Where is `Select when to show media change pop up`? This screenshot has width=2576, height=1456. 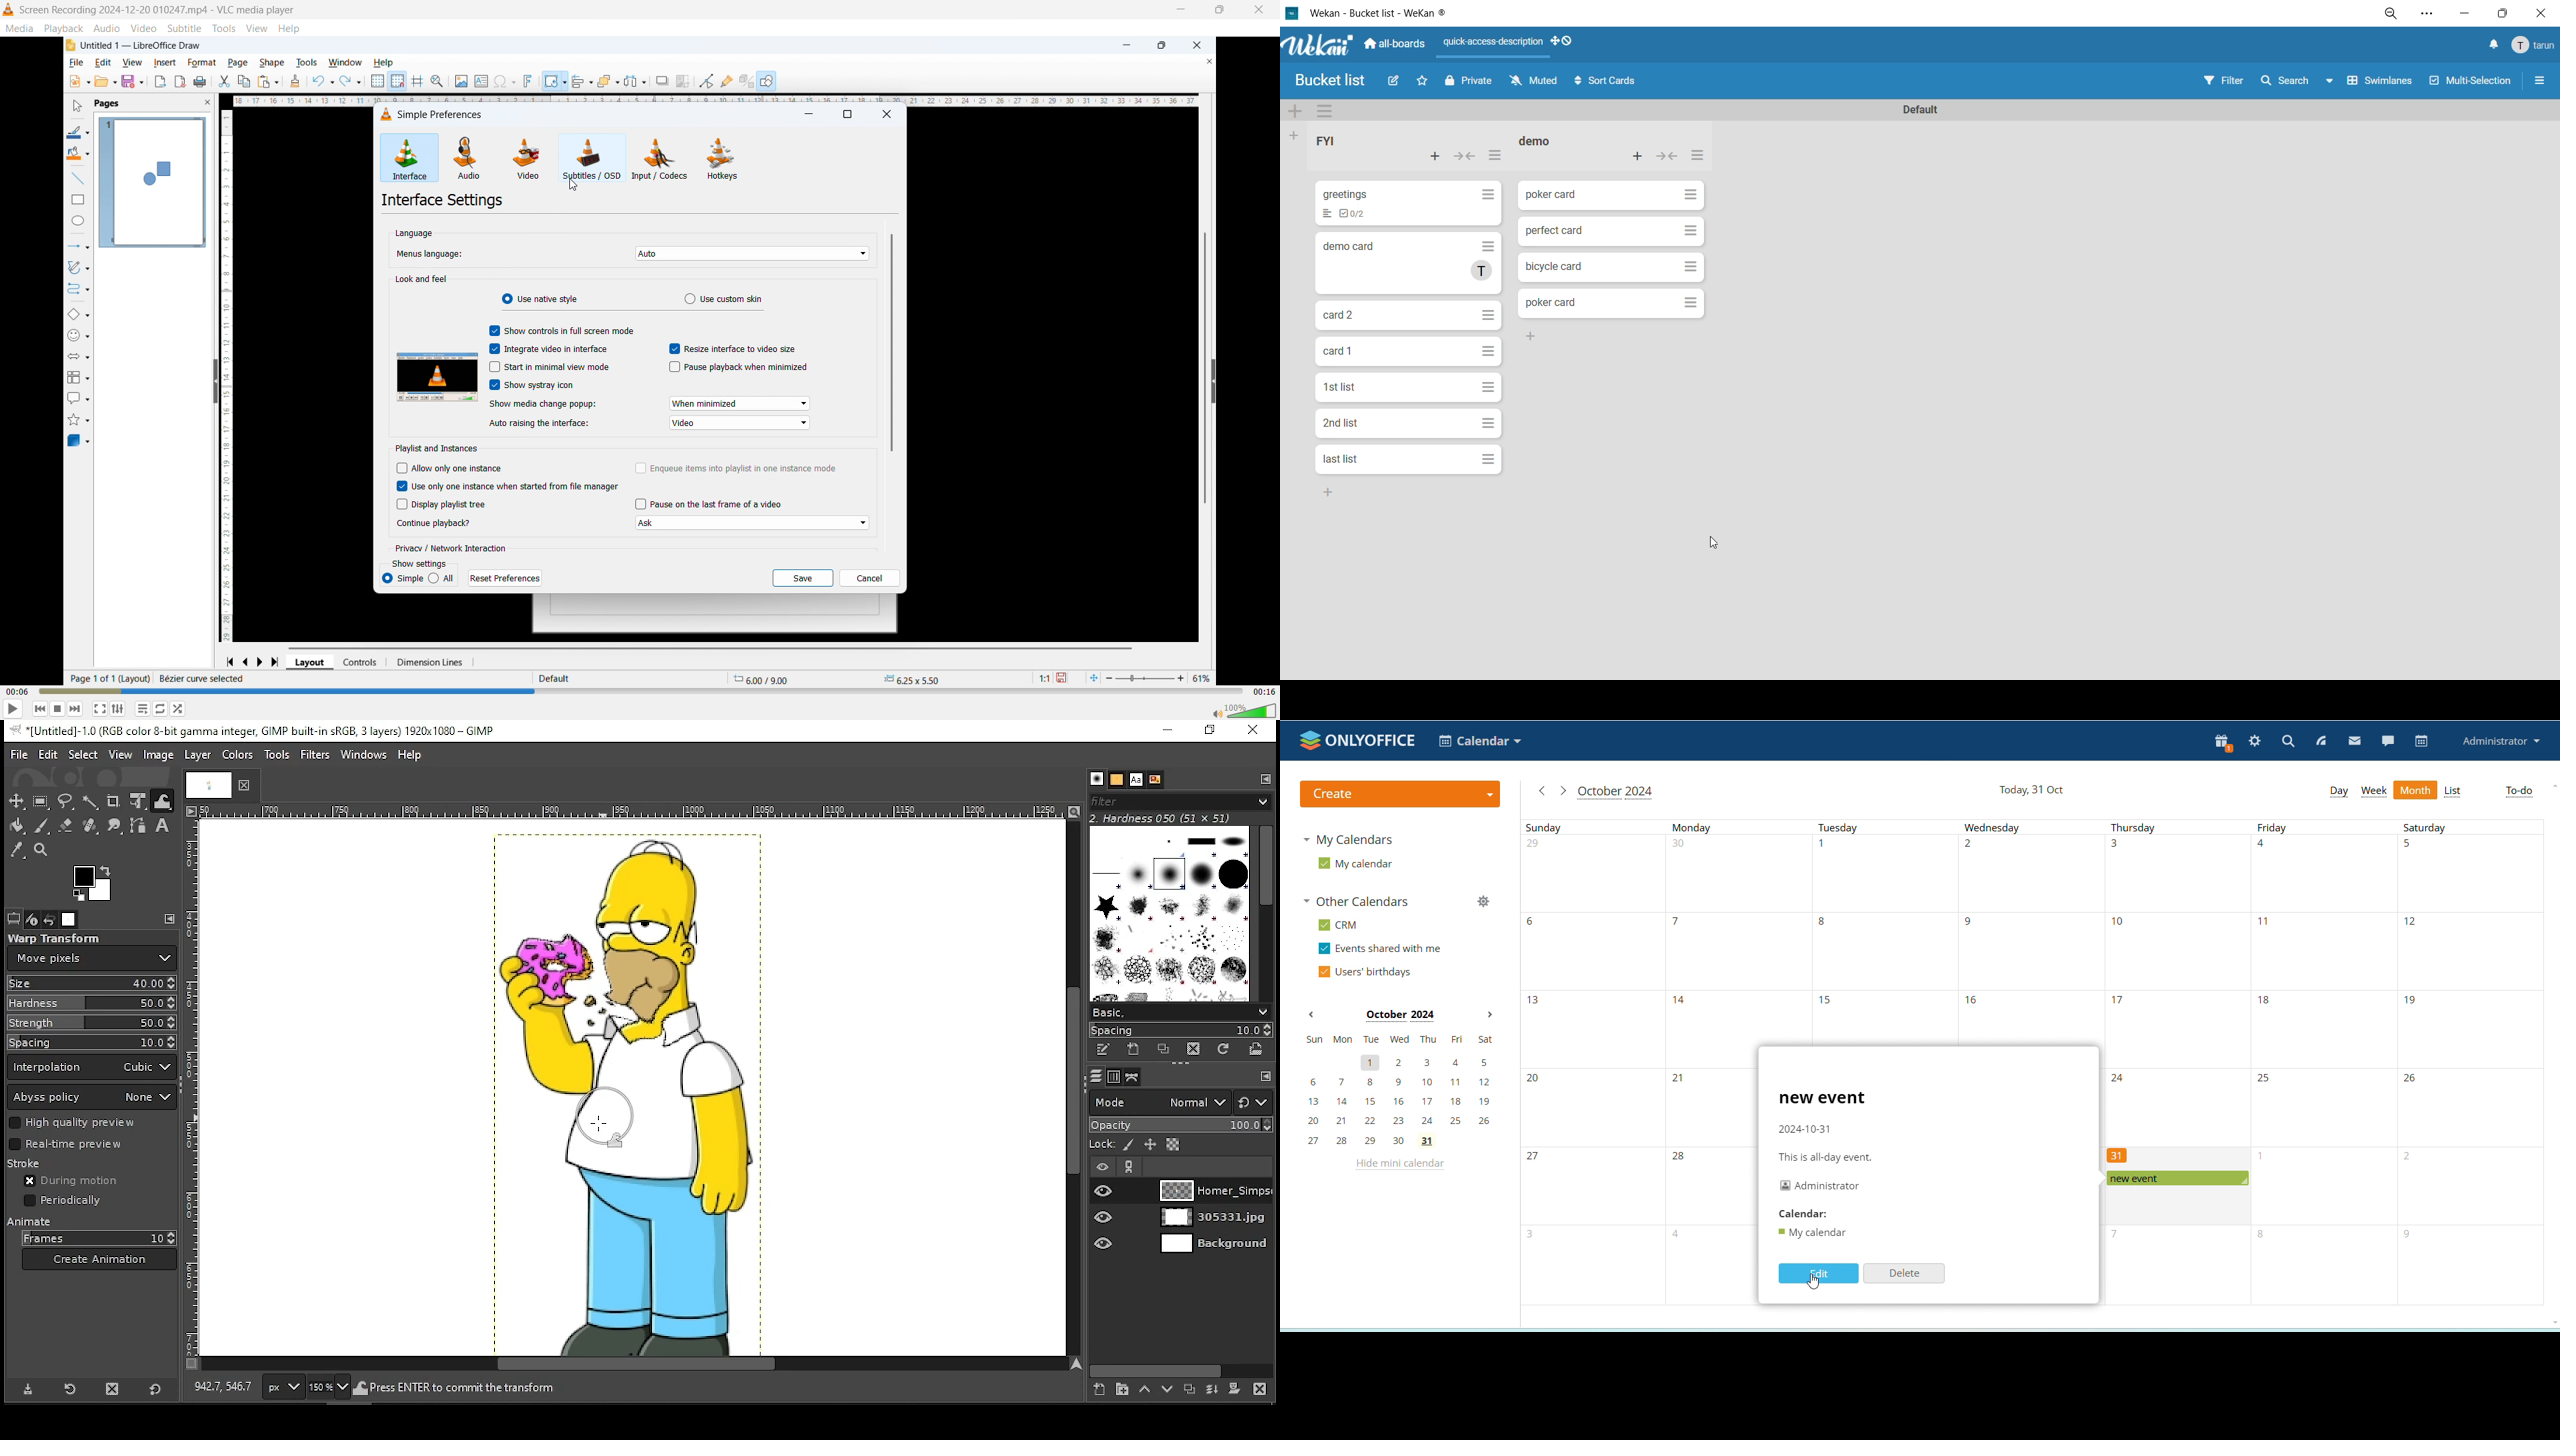
Select when to show media change pop up is located at coordinates (739, 403).